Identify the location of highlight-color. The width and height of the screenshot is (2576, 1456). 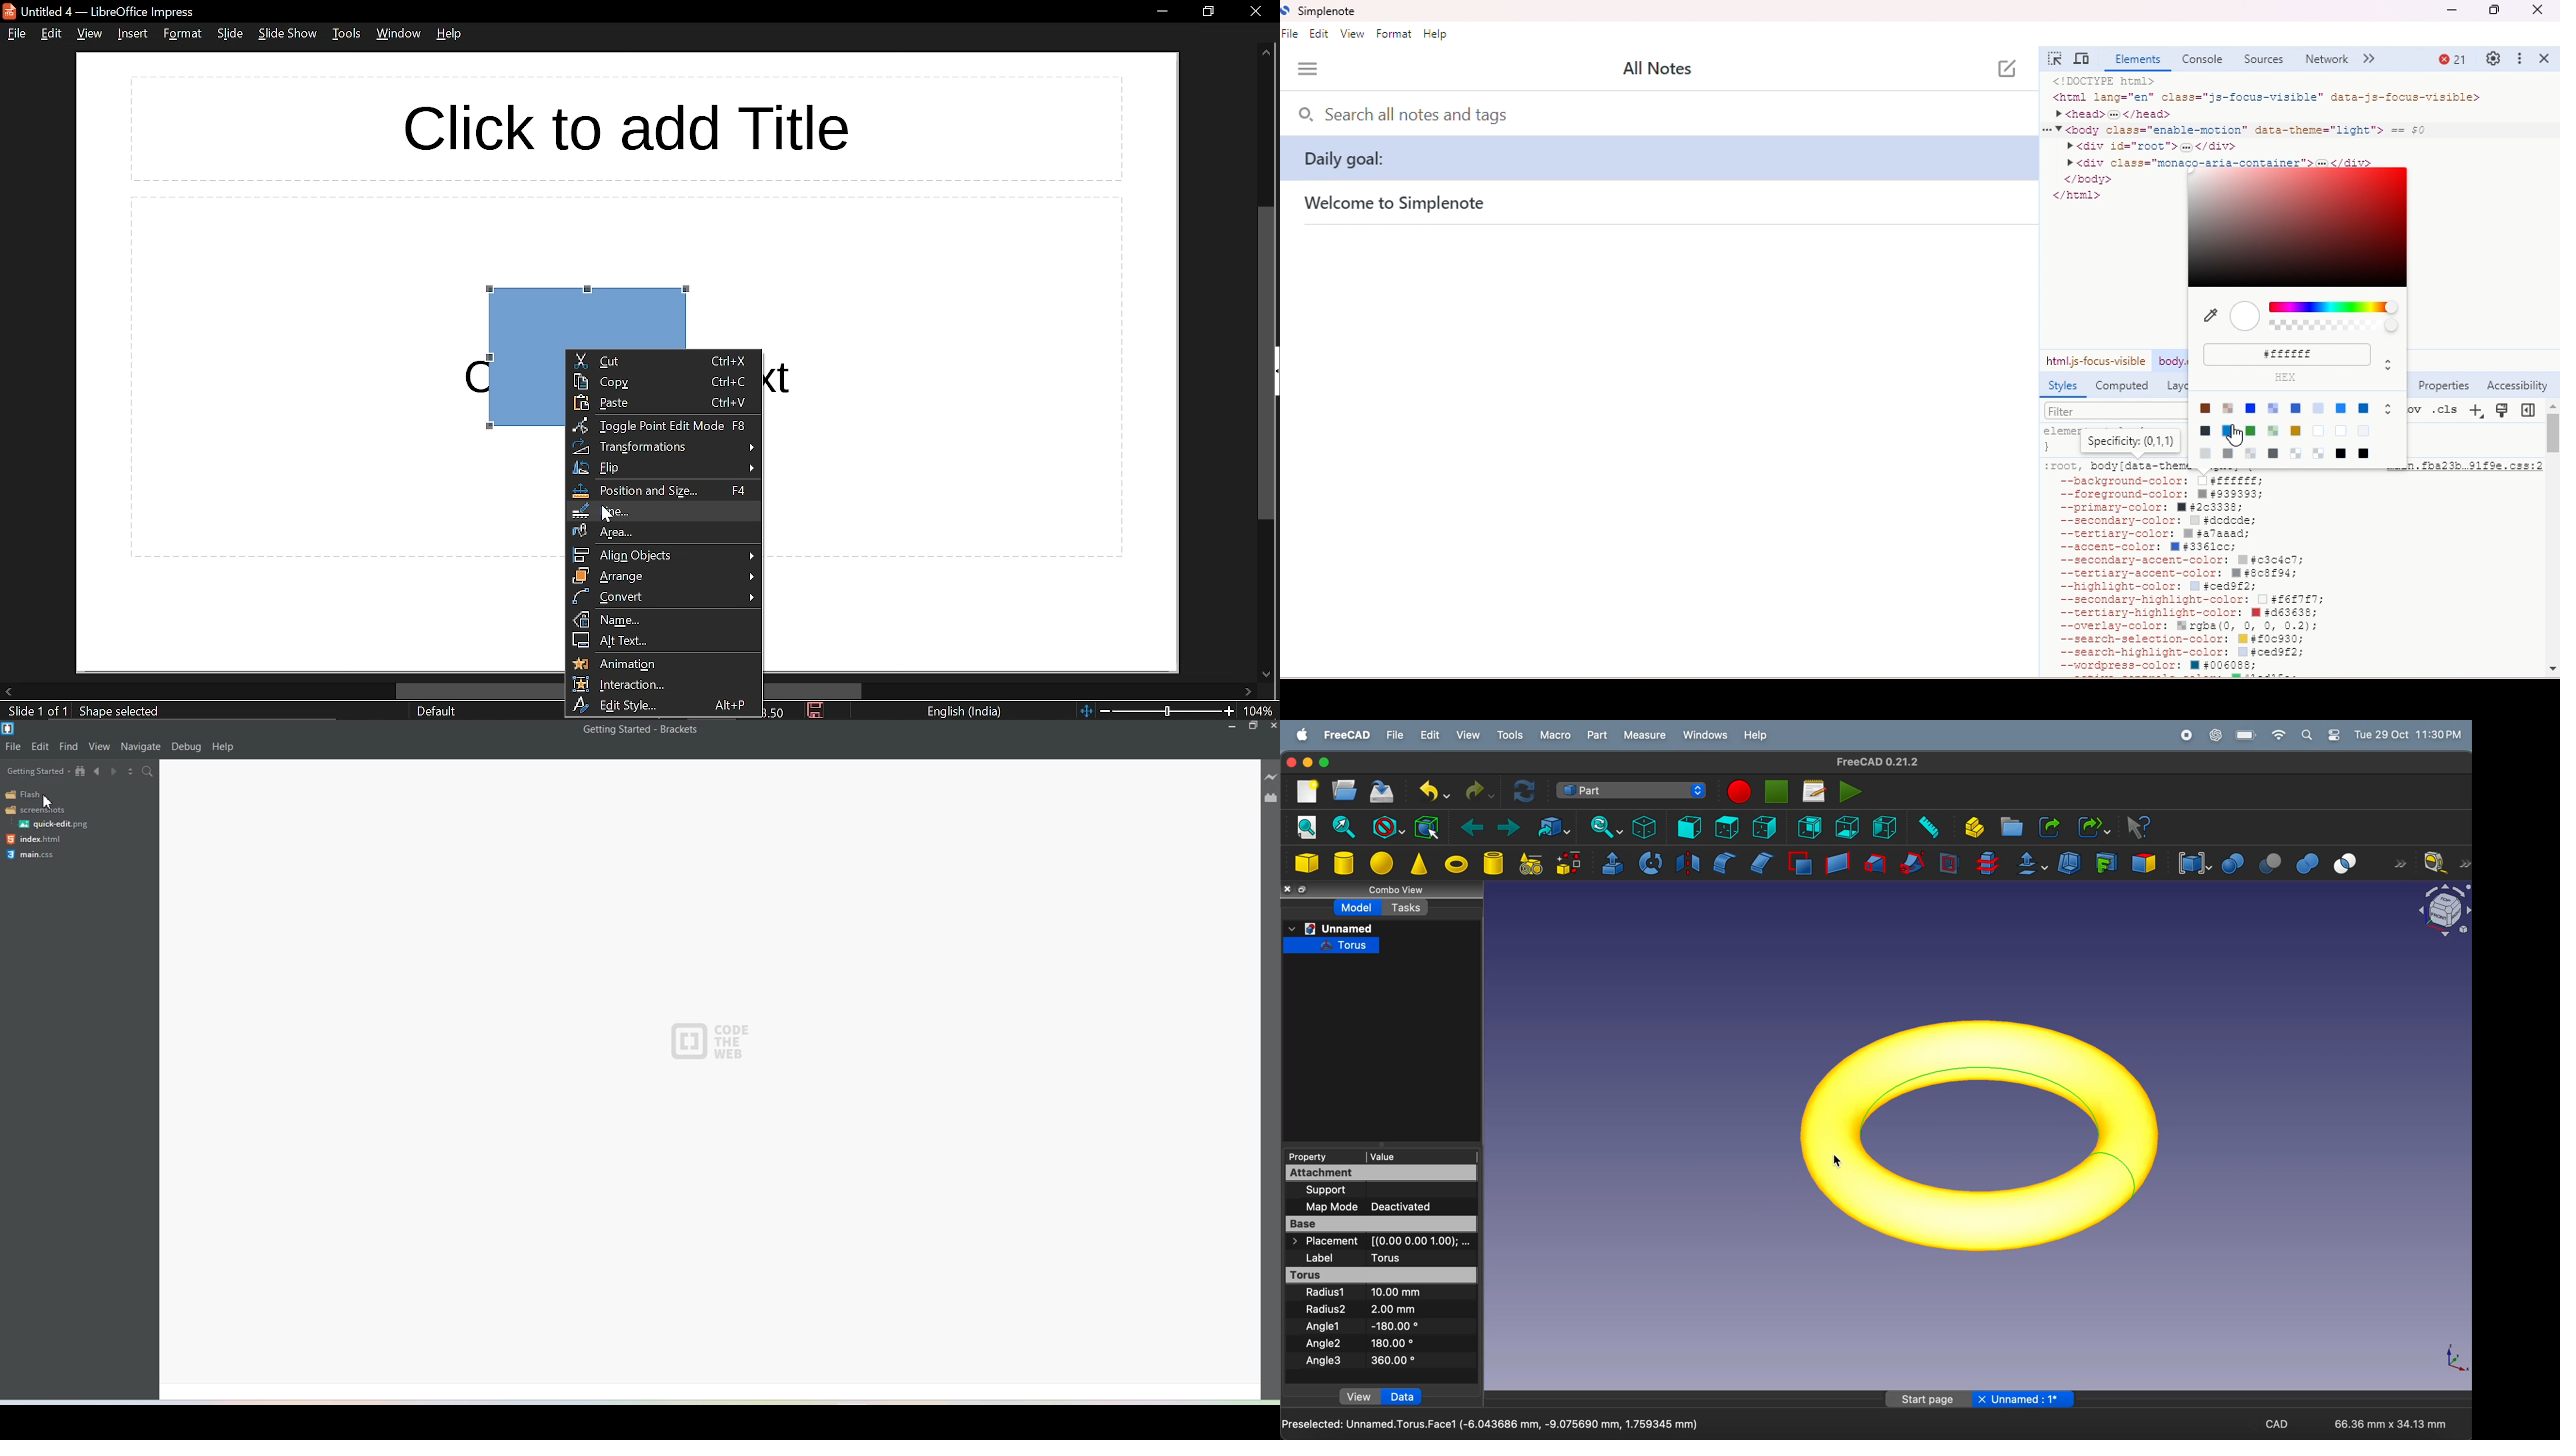
(2159, 588).